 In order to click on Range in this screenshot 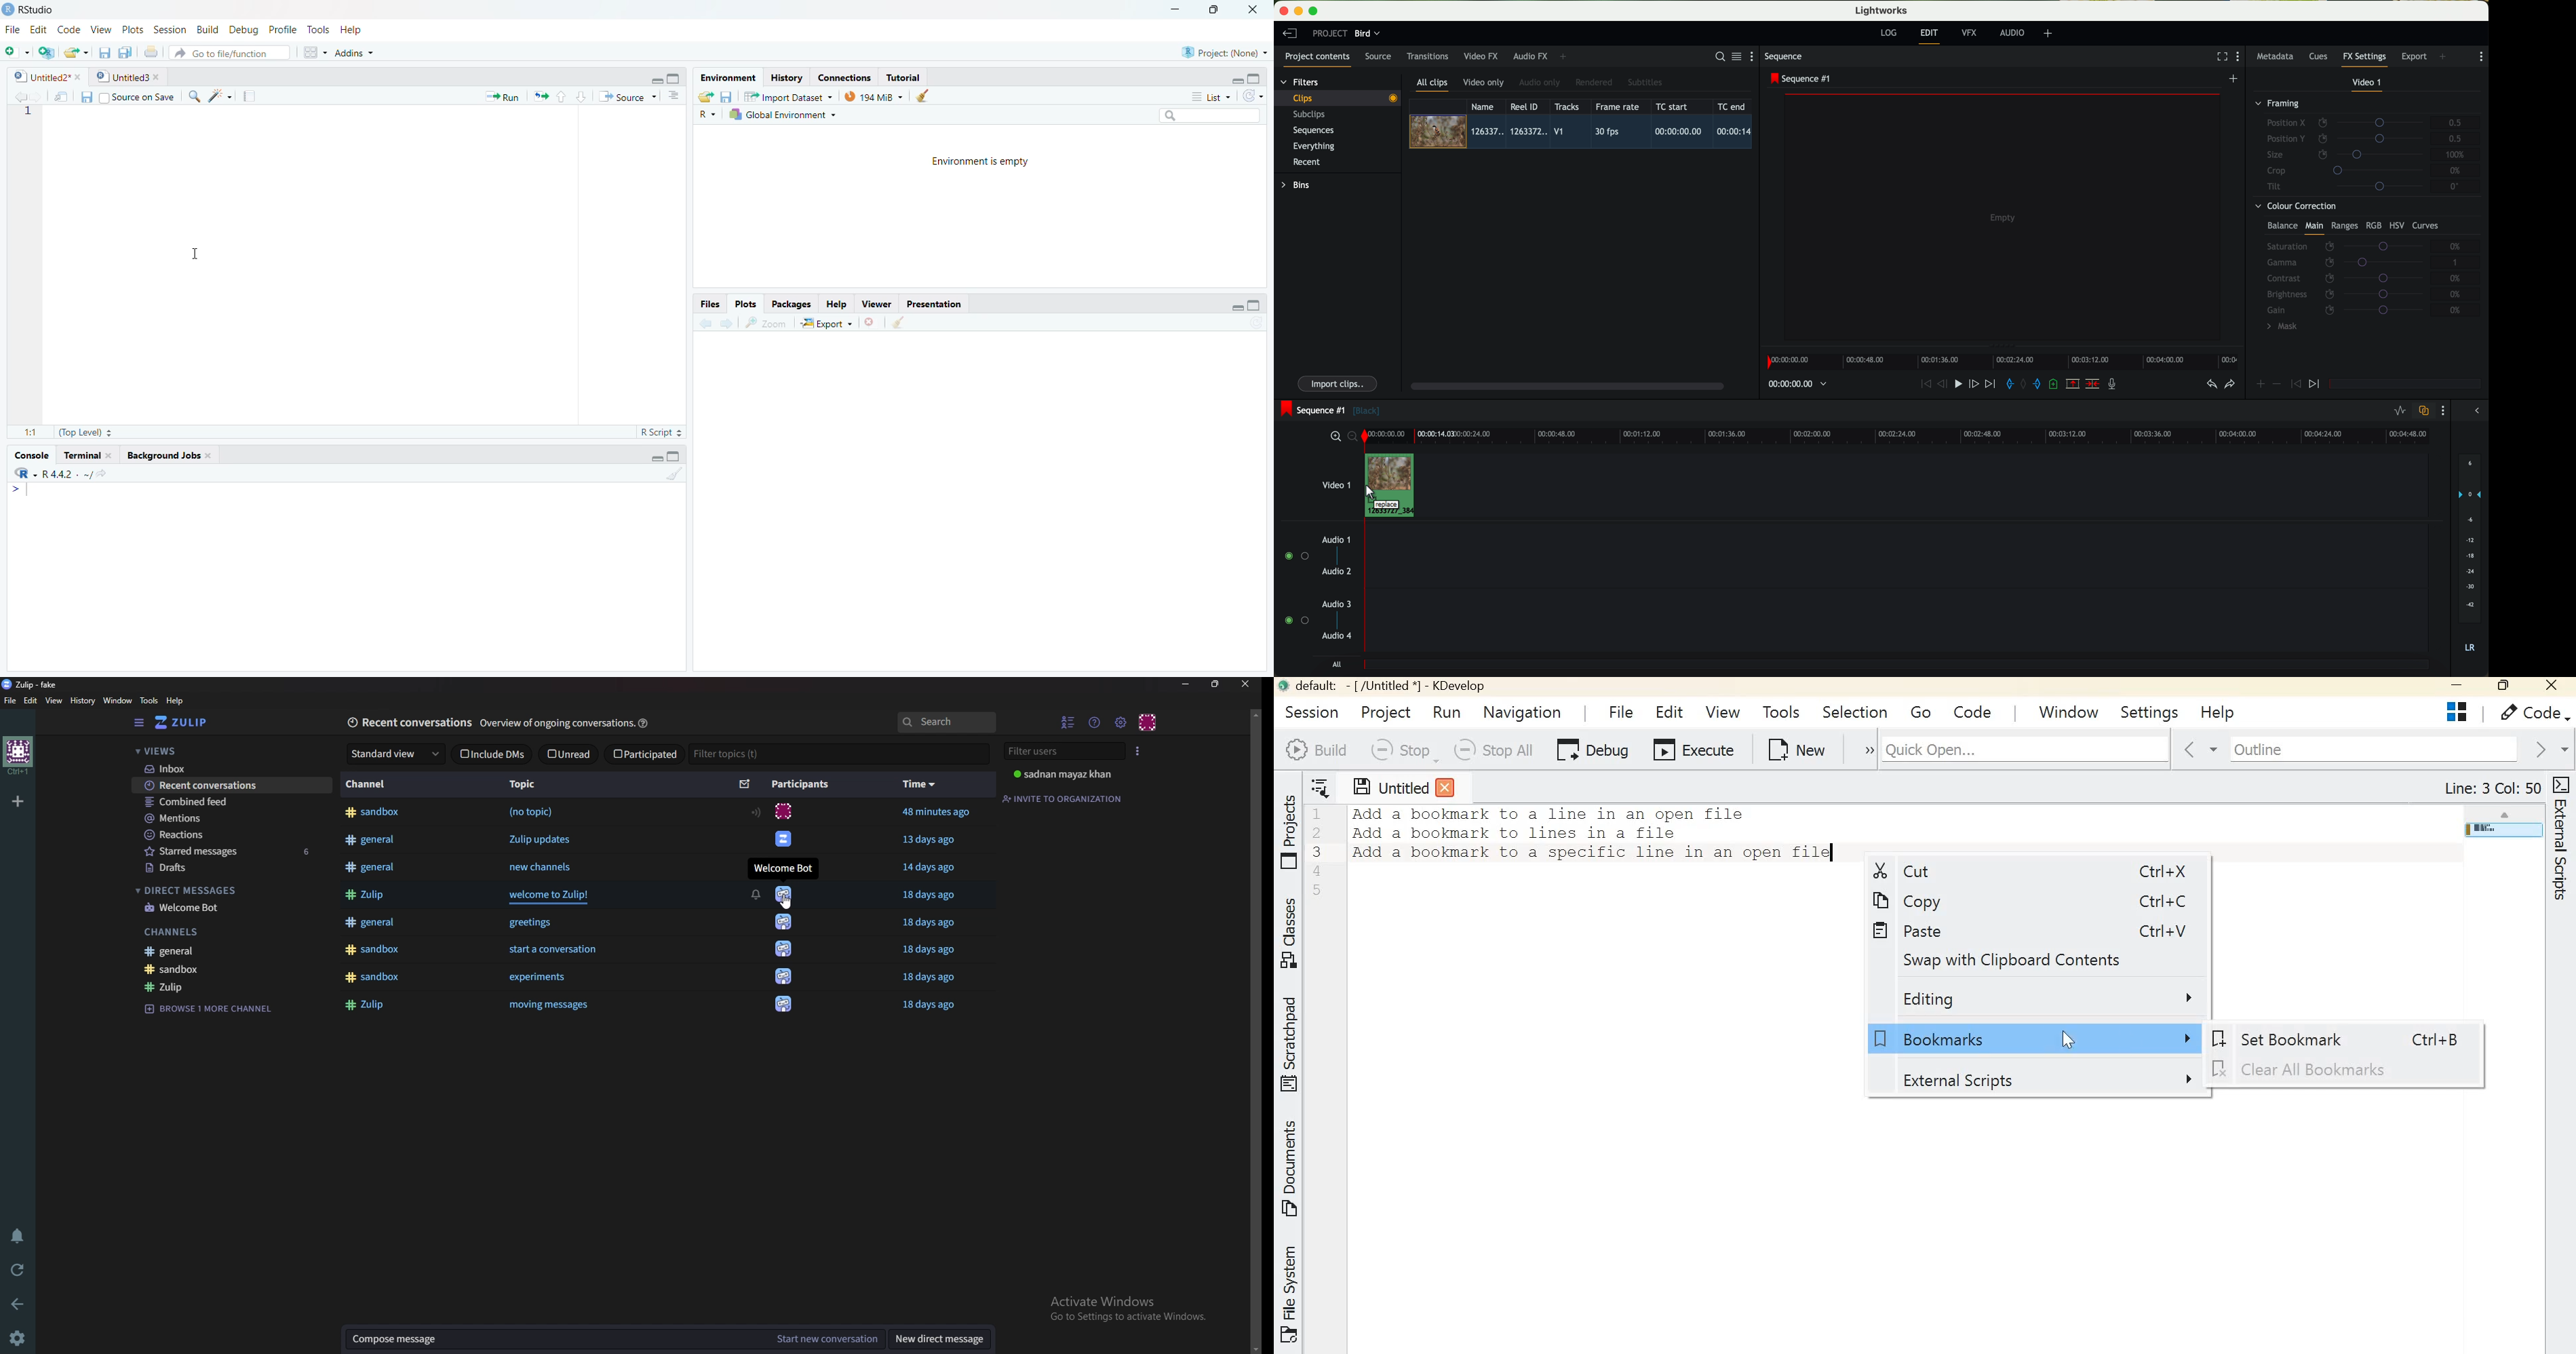, I will do `click(756, 812)`.